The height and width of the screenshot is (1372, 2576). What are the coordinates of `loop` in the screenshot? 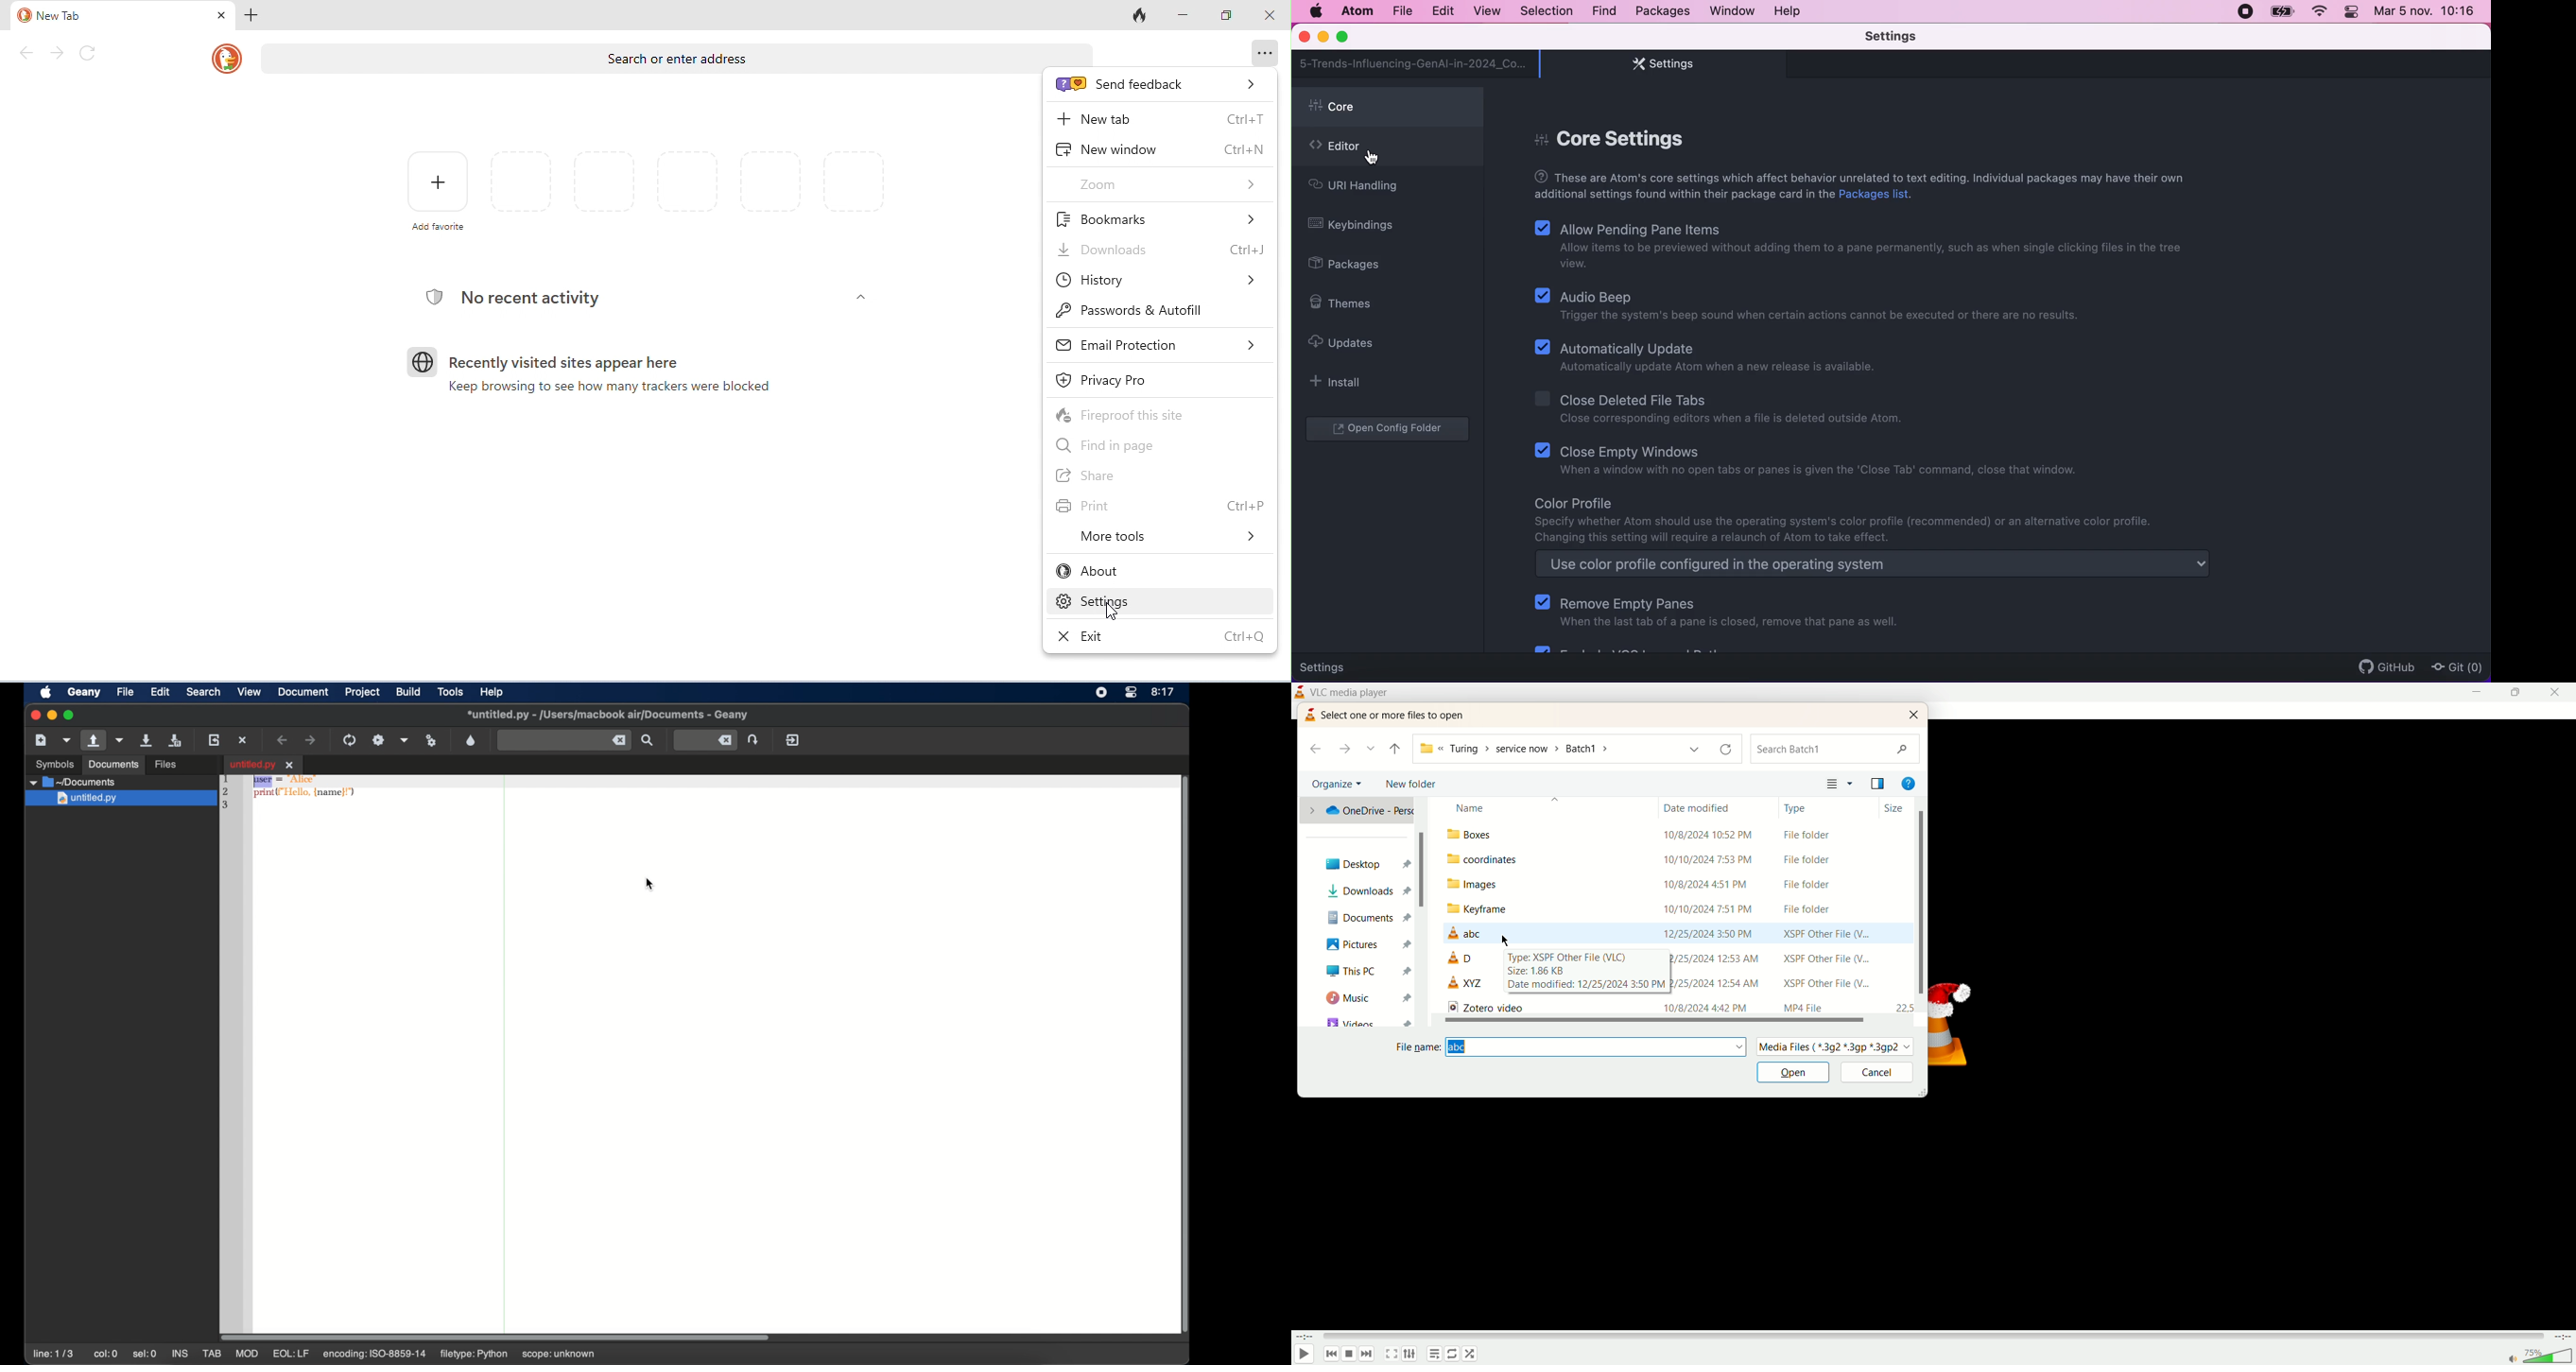 It's located at (1470, 1354).